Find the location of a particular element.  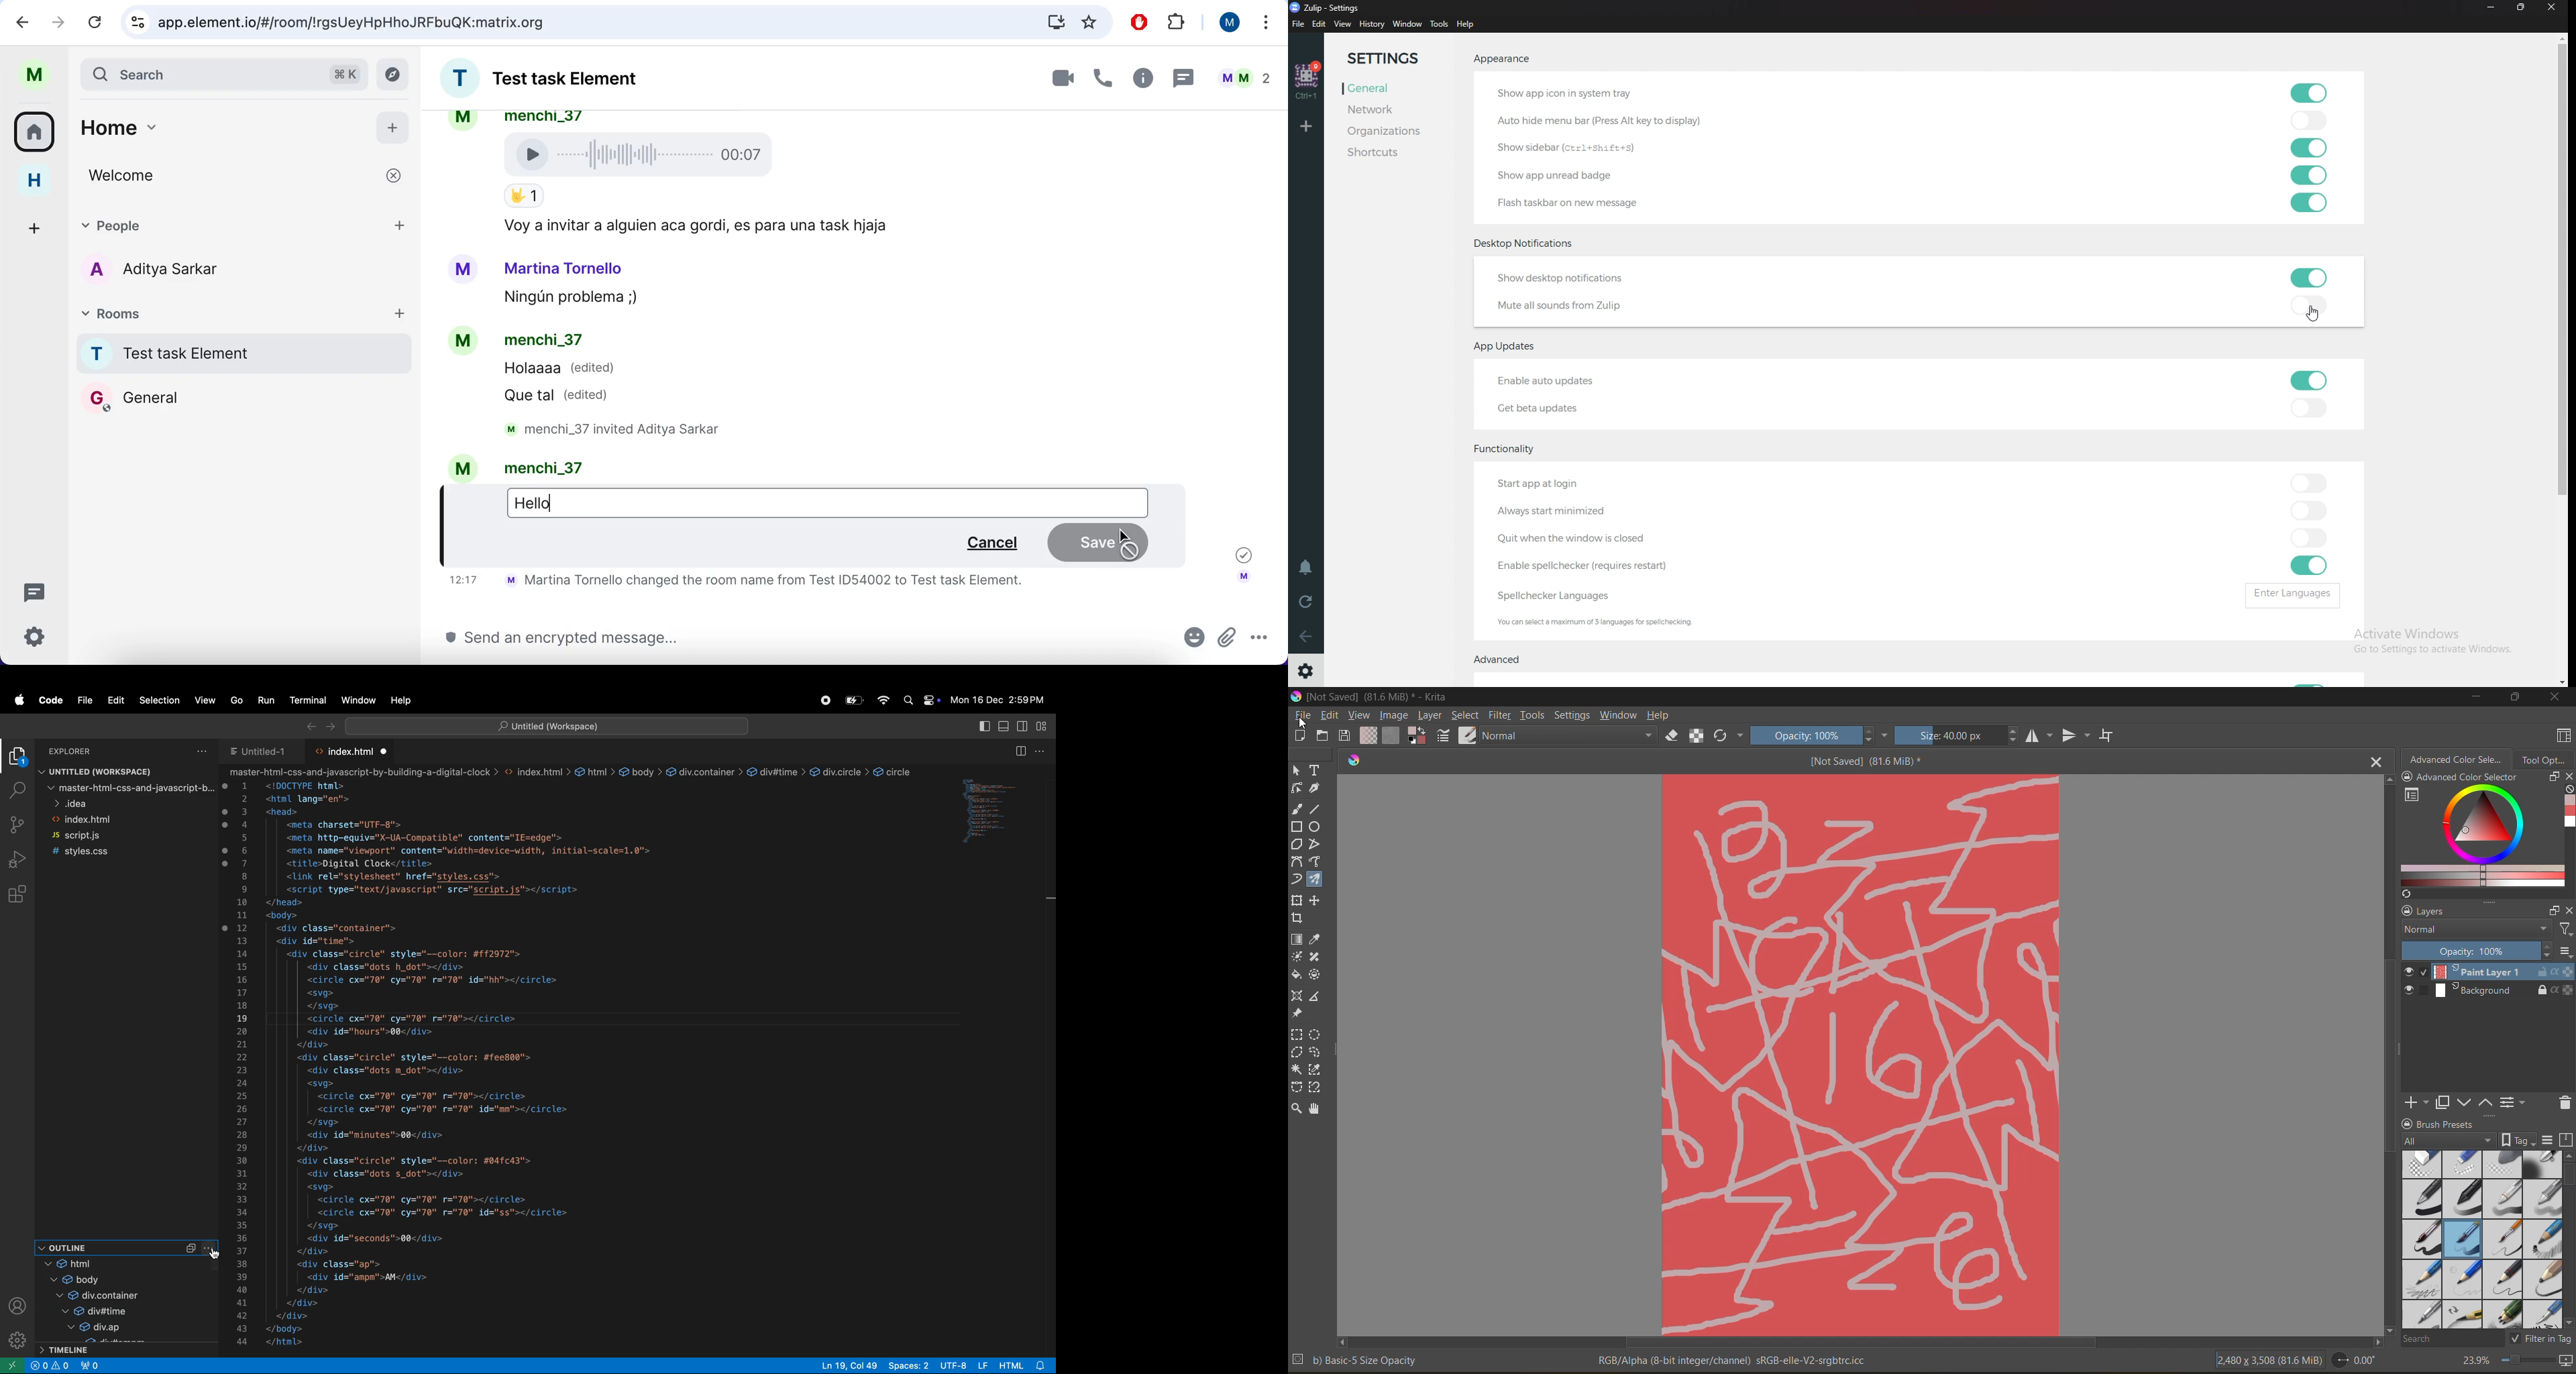

<html lang="en">
<head>
<meta charset="UTF-8">
<meta http-equiv="X-UA-Compatible" content="IE=edge">
<meta name="viewport" content="width=device-width, initial-scale=1.0">
<title>Digital Clock</title>
<link rel="stylesheet" href="styles.css">
<script type="text/javascript" src="script.js"></script>
</head>
<body>
<div class="container">
<div id="time">
<div class="circle" style="--color: #ff2972">
<div class="dots h_dot"></div>
<circle cx="70" cy="70" r="70" id="hh"></circle>
<svg>
</svg>
<circle cx="70" cy="70" r="70"></circle>
<div id="hours">00</div>
</div>
<div class="circle" style="--color: #fee800">
<div class="dots m_dot"></div>
<svg>
<circle cx="70" cy="70" r="70"></circle>
<circle cx="70" cy="70" r="70" id="mm"></circle>
</svg>
<div id="minutes">00</div>
</div>
<div class="circle" style="--color: #04fc43">
<div class="dots s_dot"></div>
<svg>
<circle cx="70" cy="70" r="70"></circle>
<circle cx="70" cy="70" r="70" id="ss"></circle>
</svg>
<div id="seconds">00</div>
</div>
<div class="ap">
<div id="ampm">AM</div>
</div>
</div>
</div>
</body>
</html> is located at coordinates (471, 1068).